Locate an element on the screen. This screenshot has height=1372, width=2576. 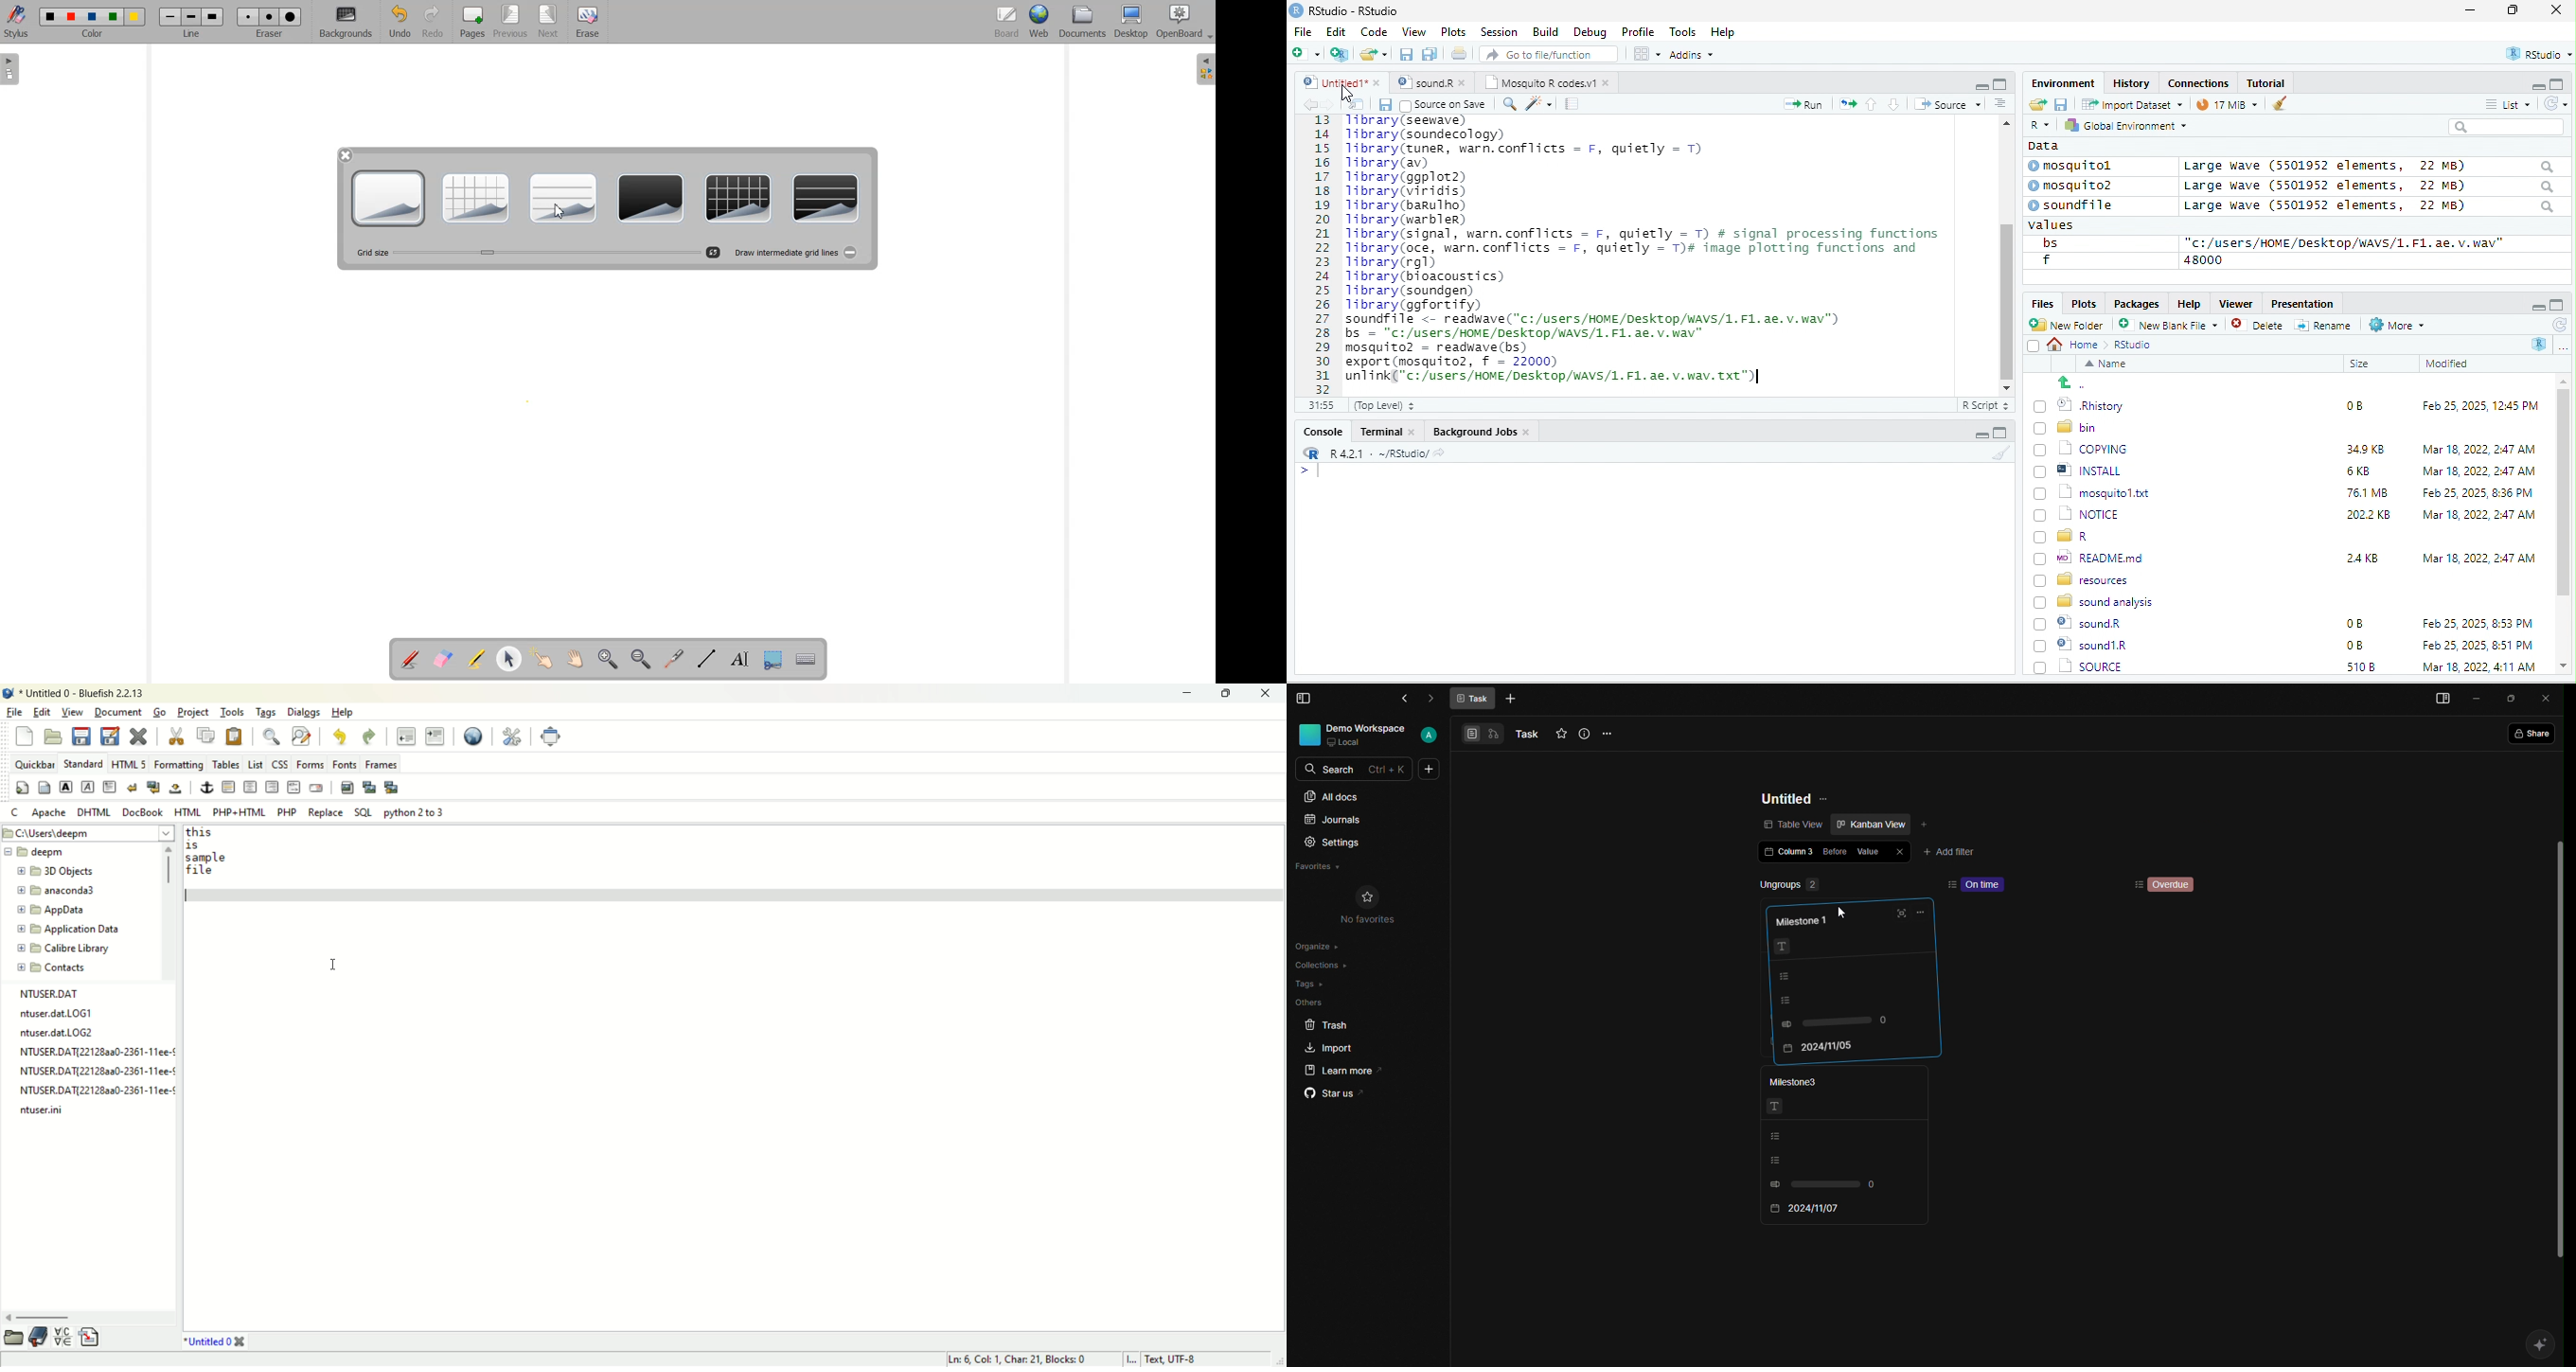
1 mosquitol.txt is located at coordinates (2086, 491).